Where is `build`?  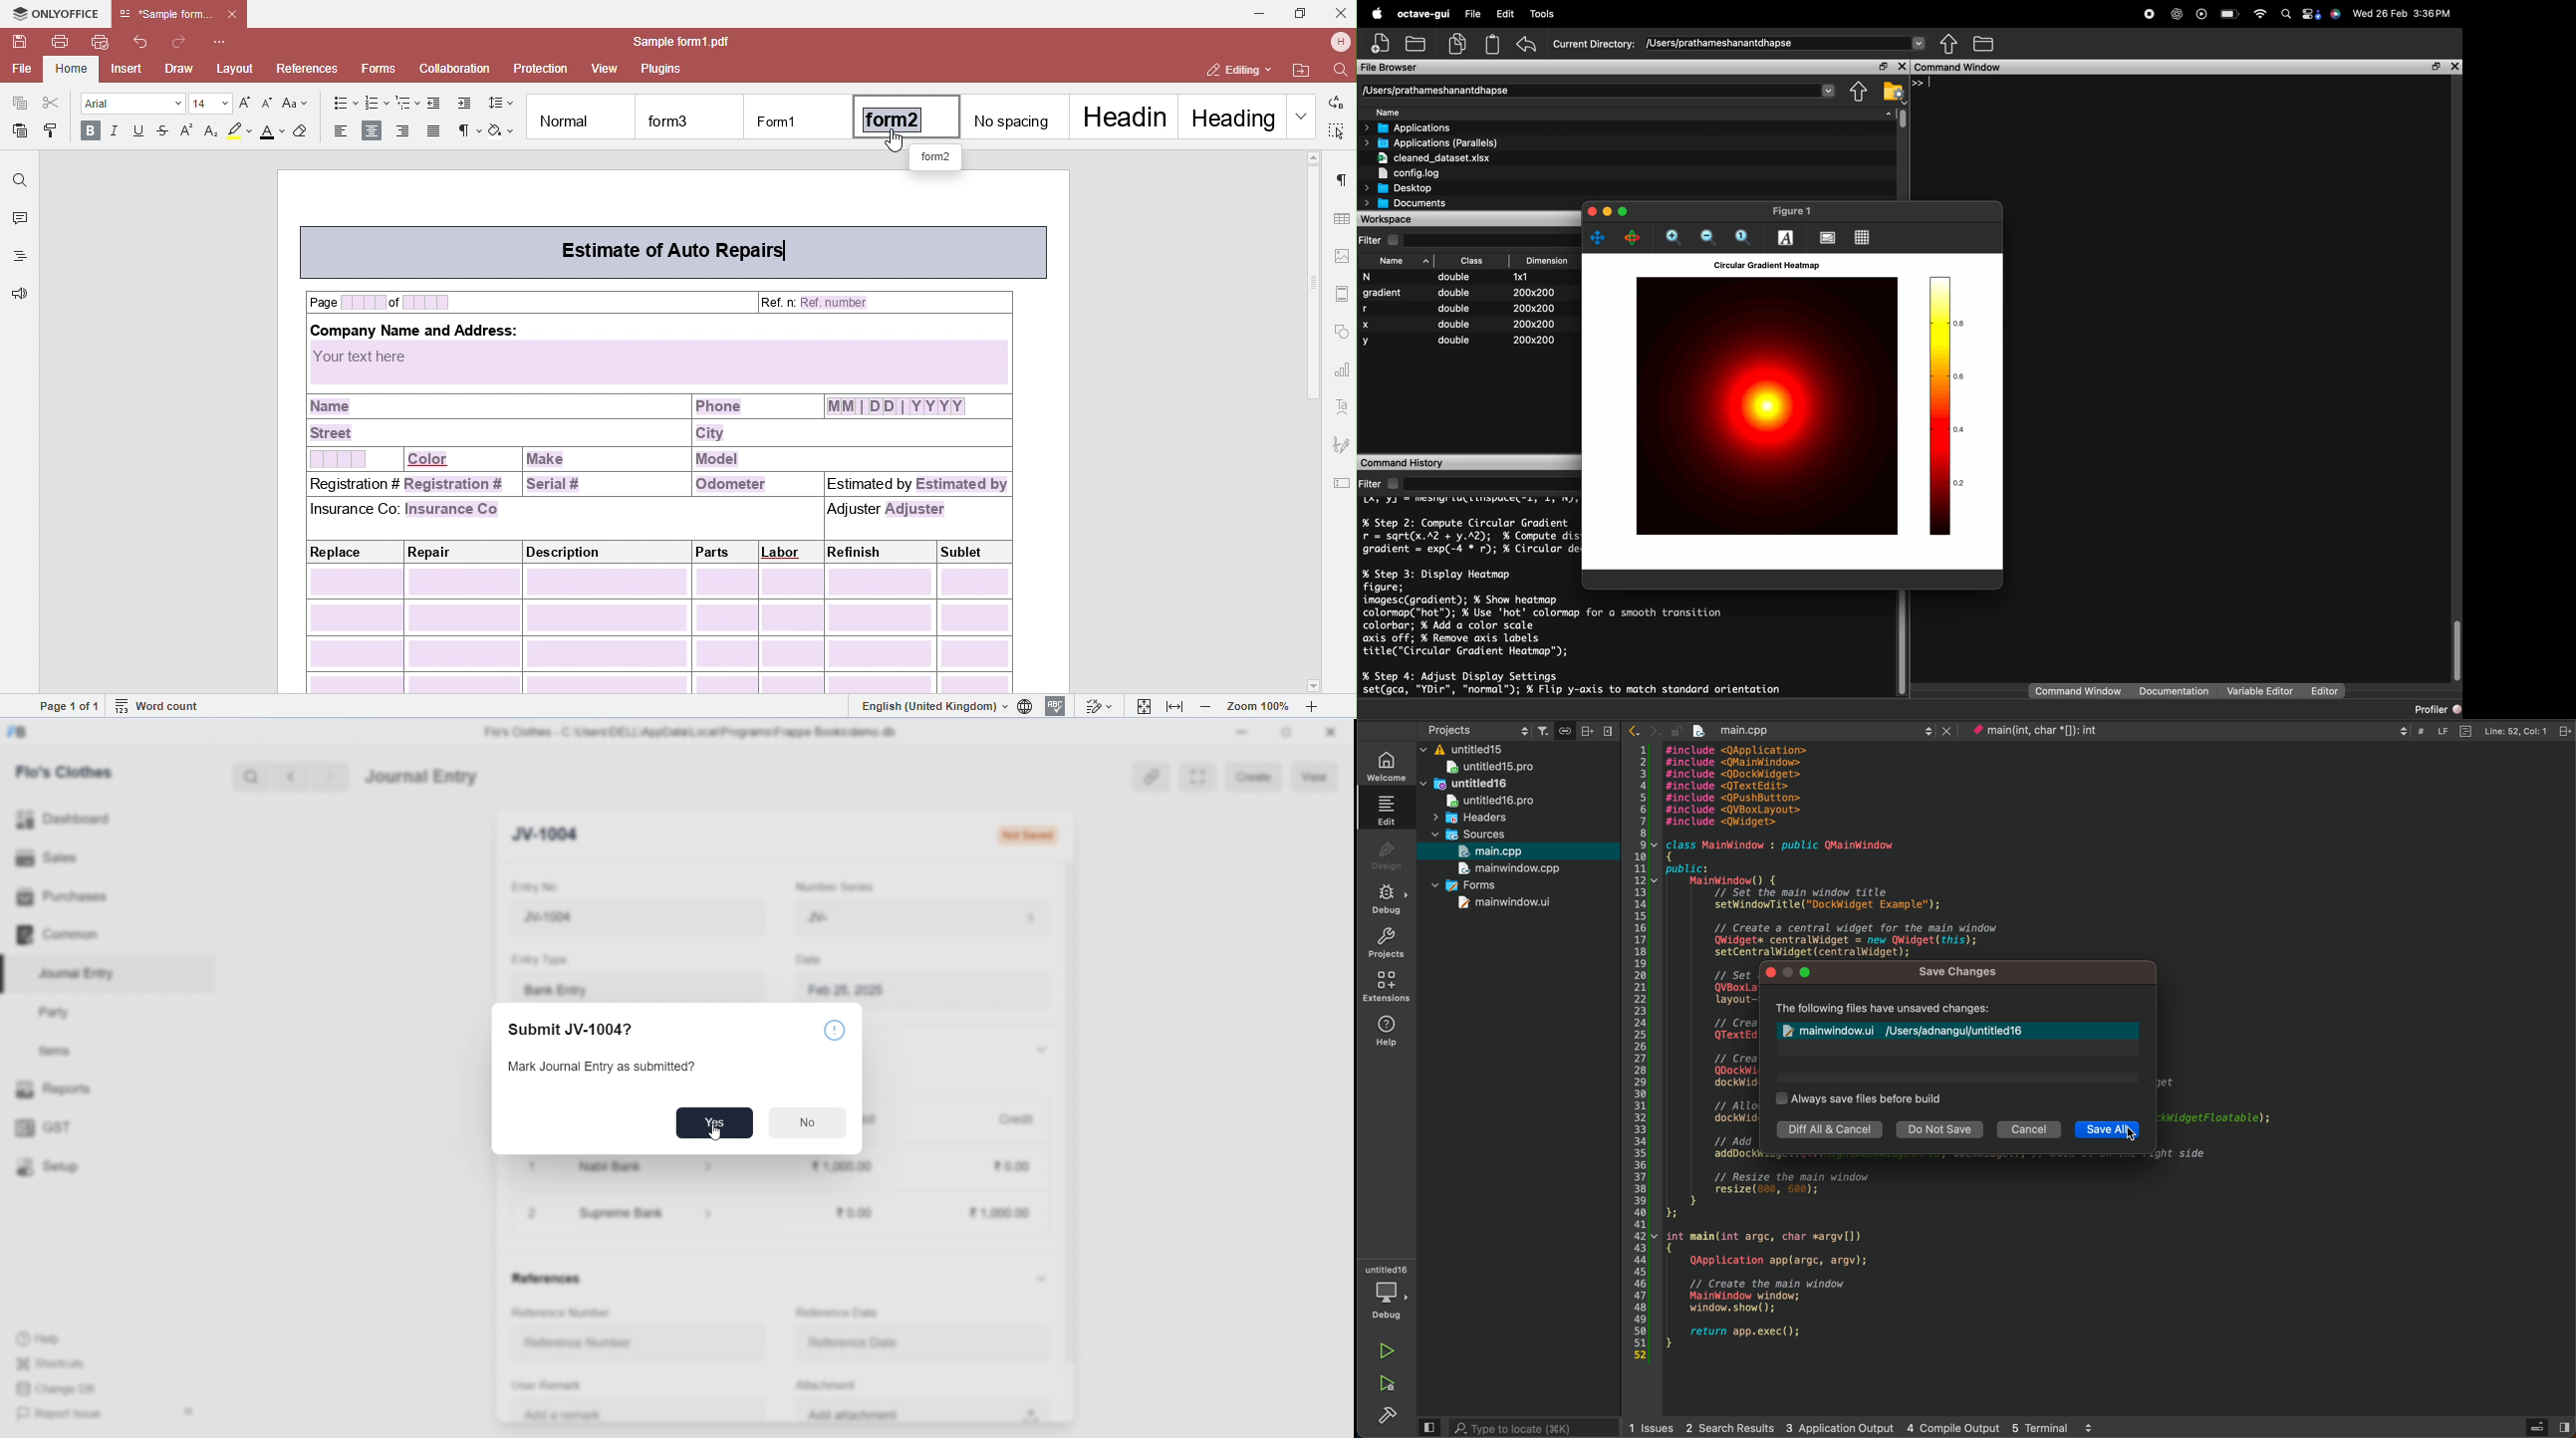 build is located at coordinates (1392, 1416).